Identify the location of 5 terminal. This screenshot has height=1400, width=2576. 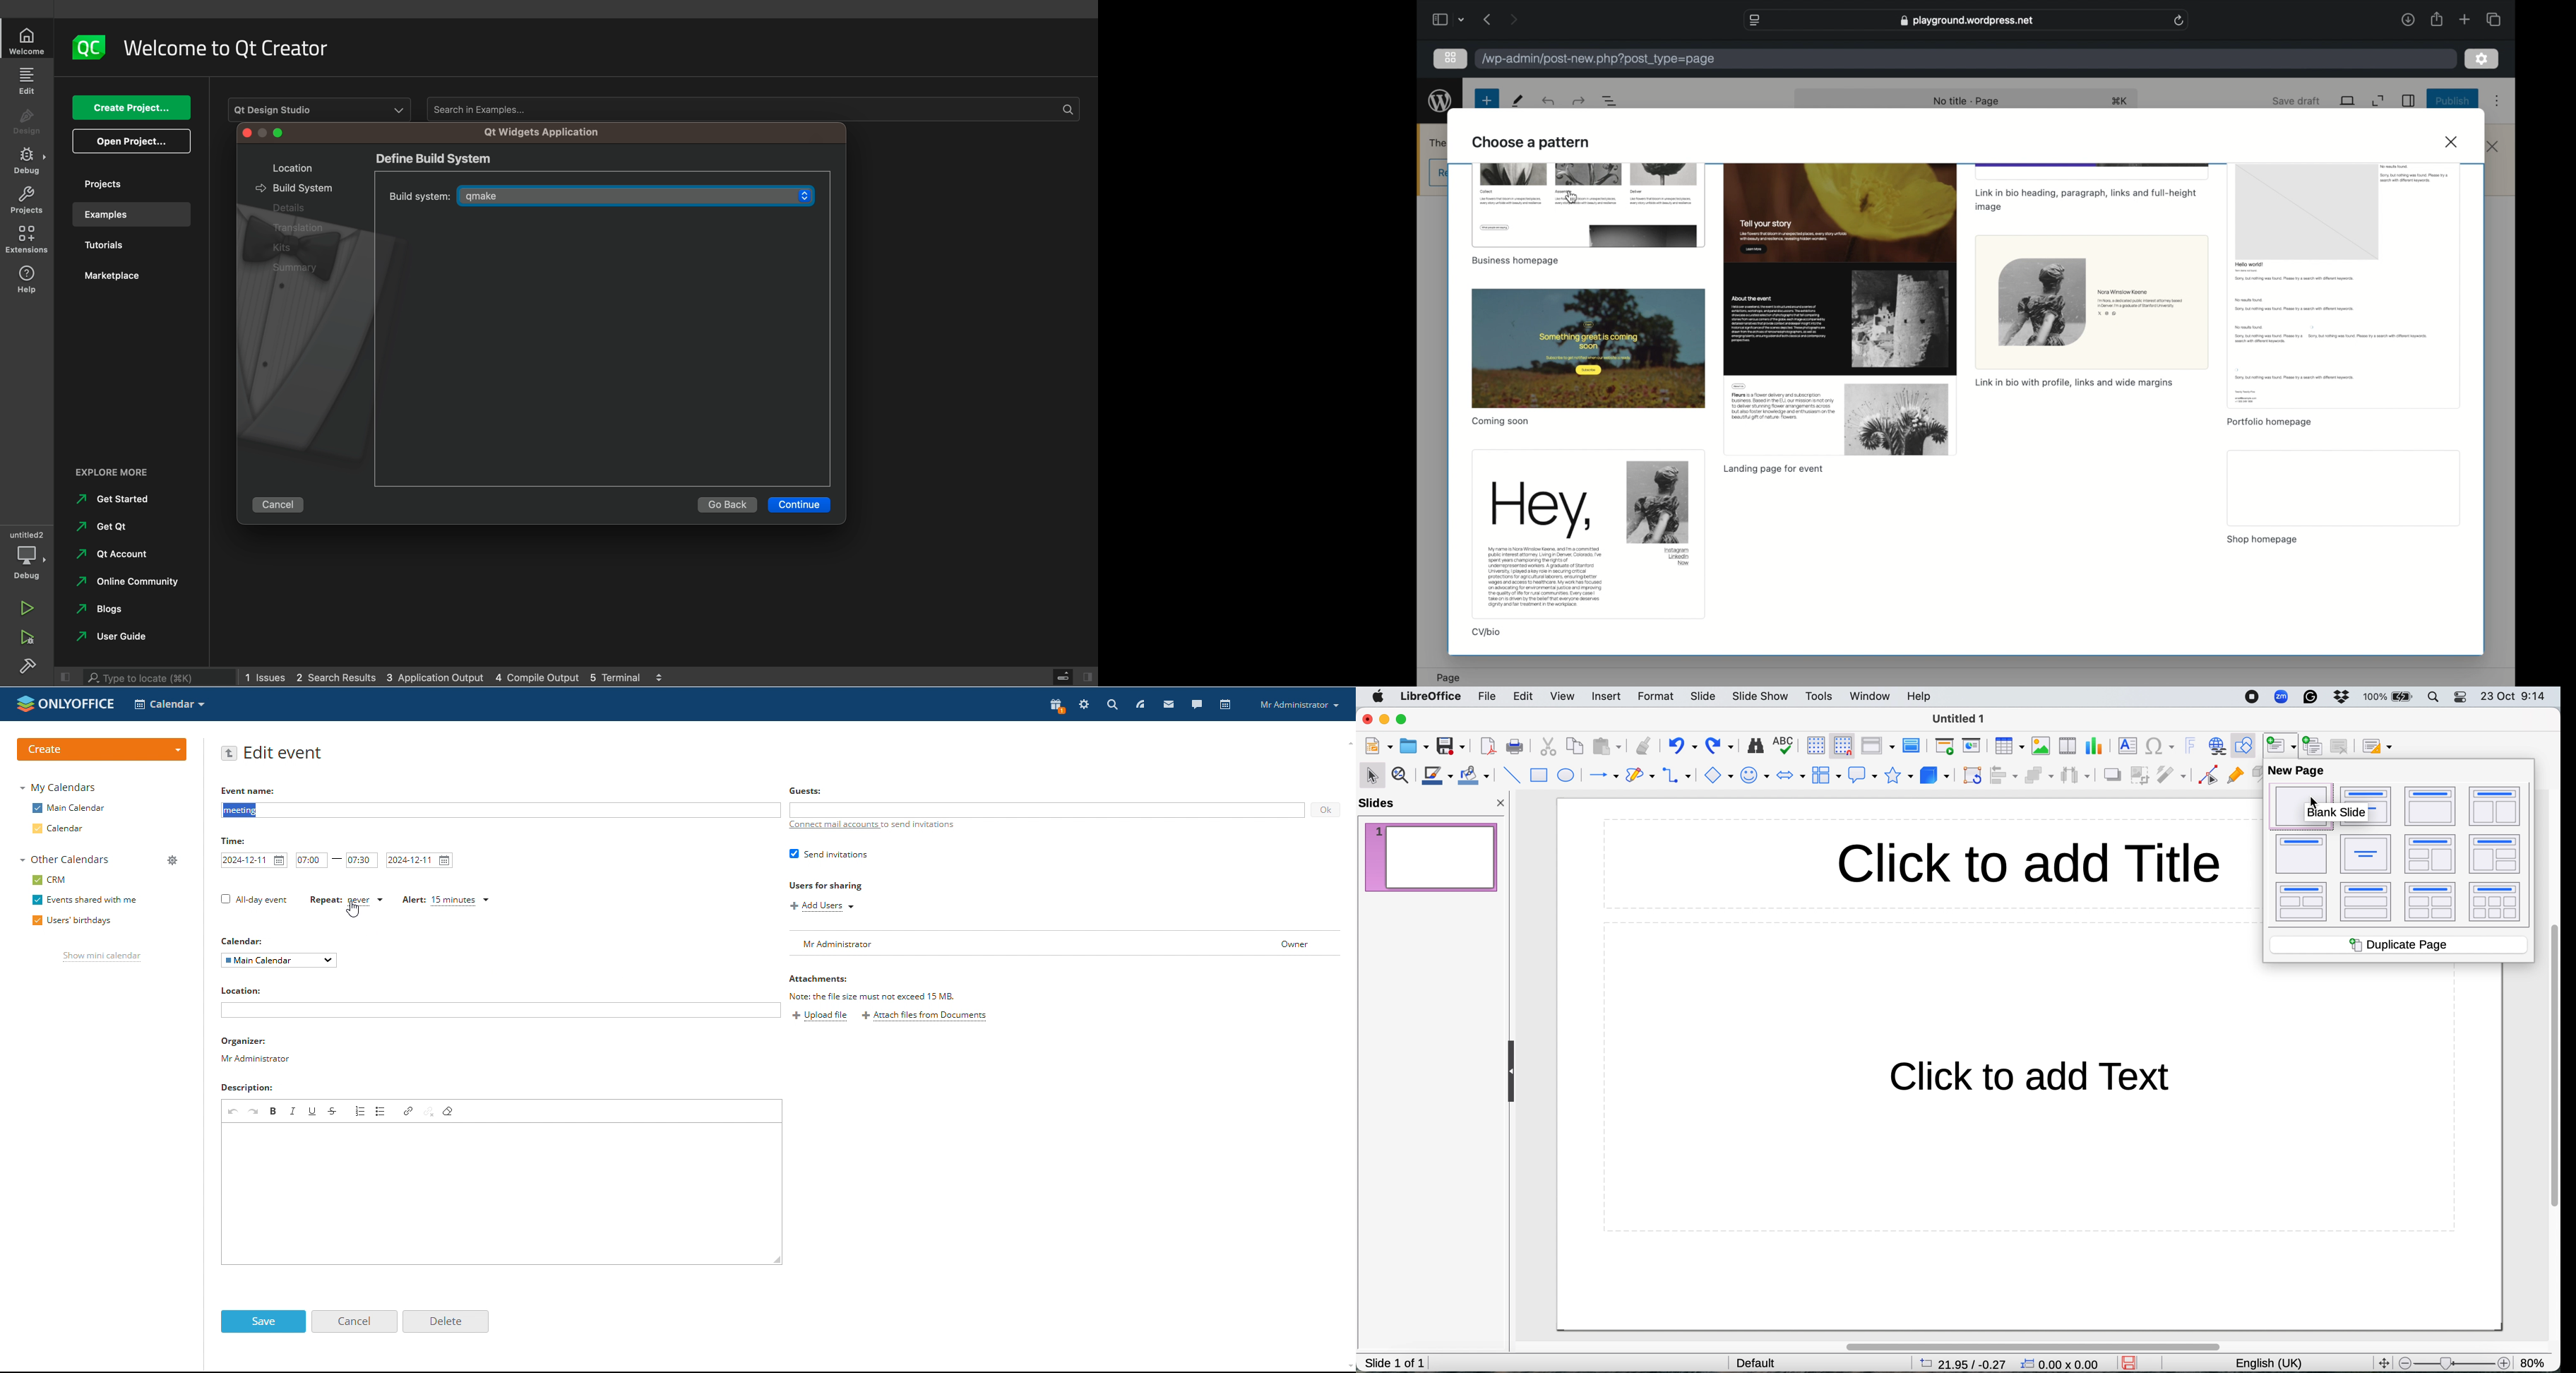
(619, 676).